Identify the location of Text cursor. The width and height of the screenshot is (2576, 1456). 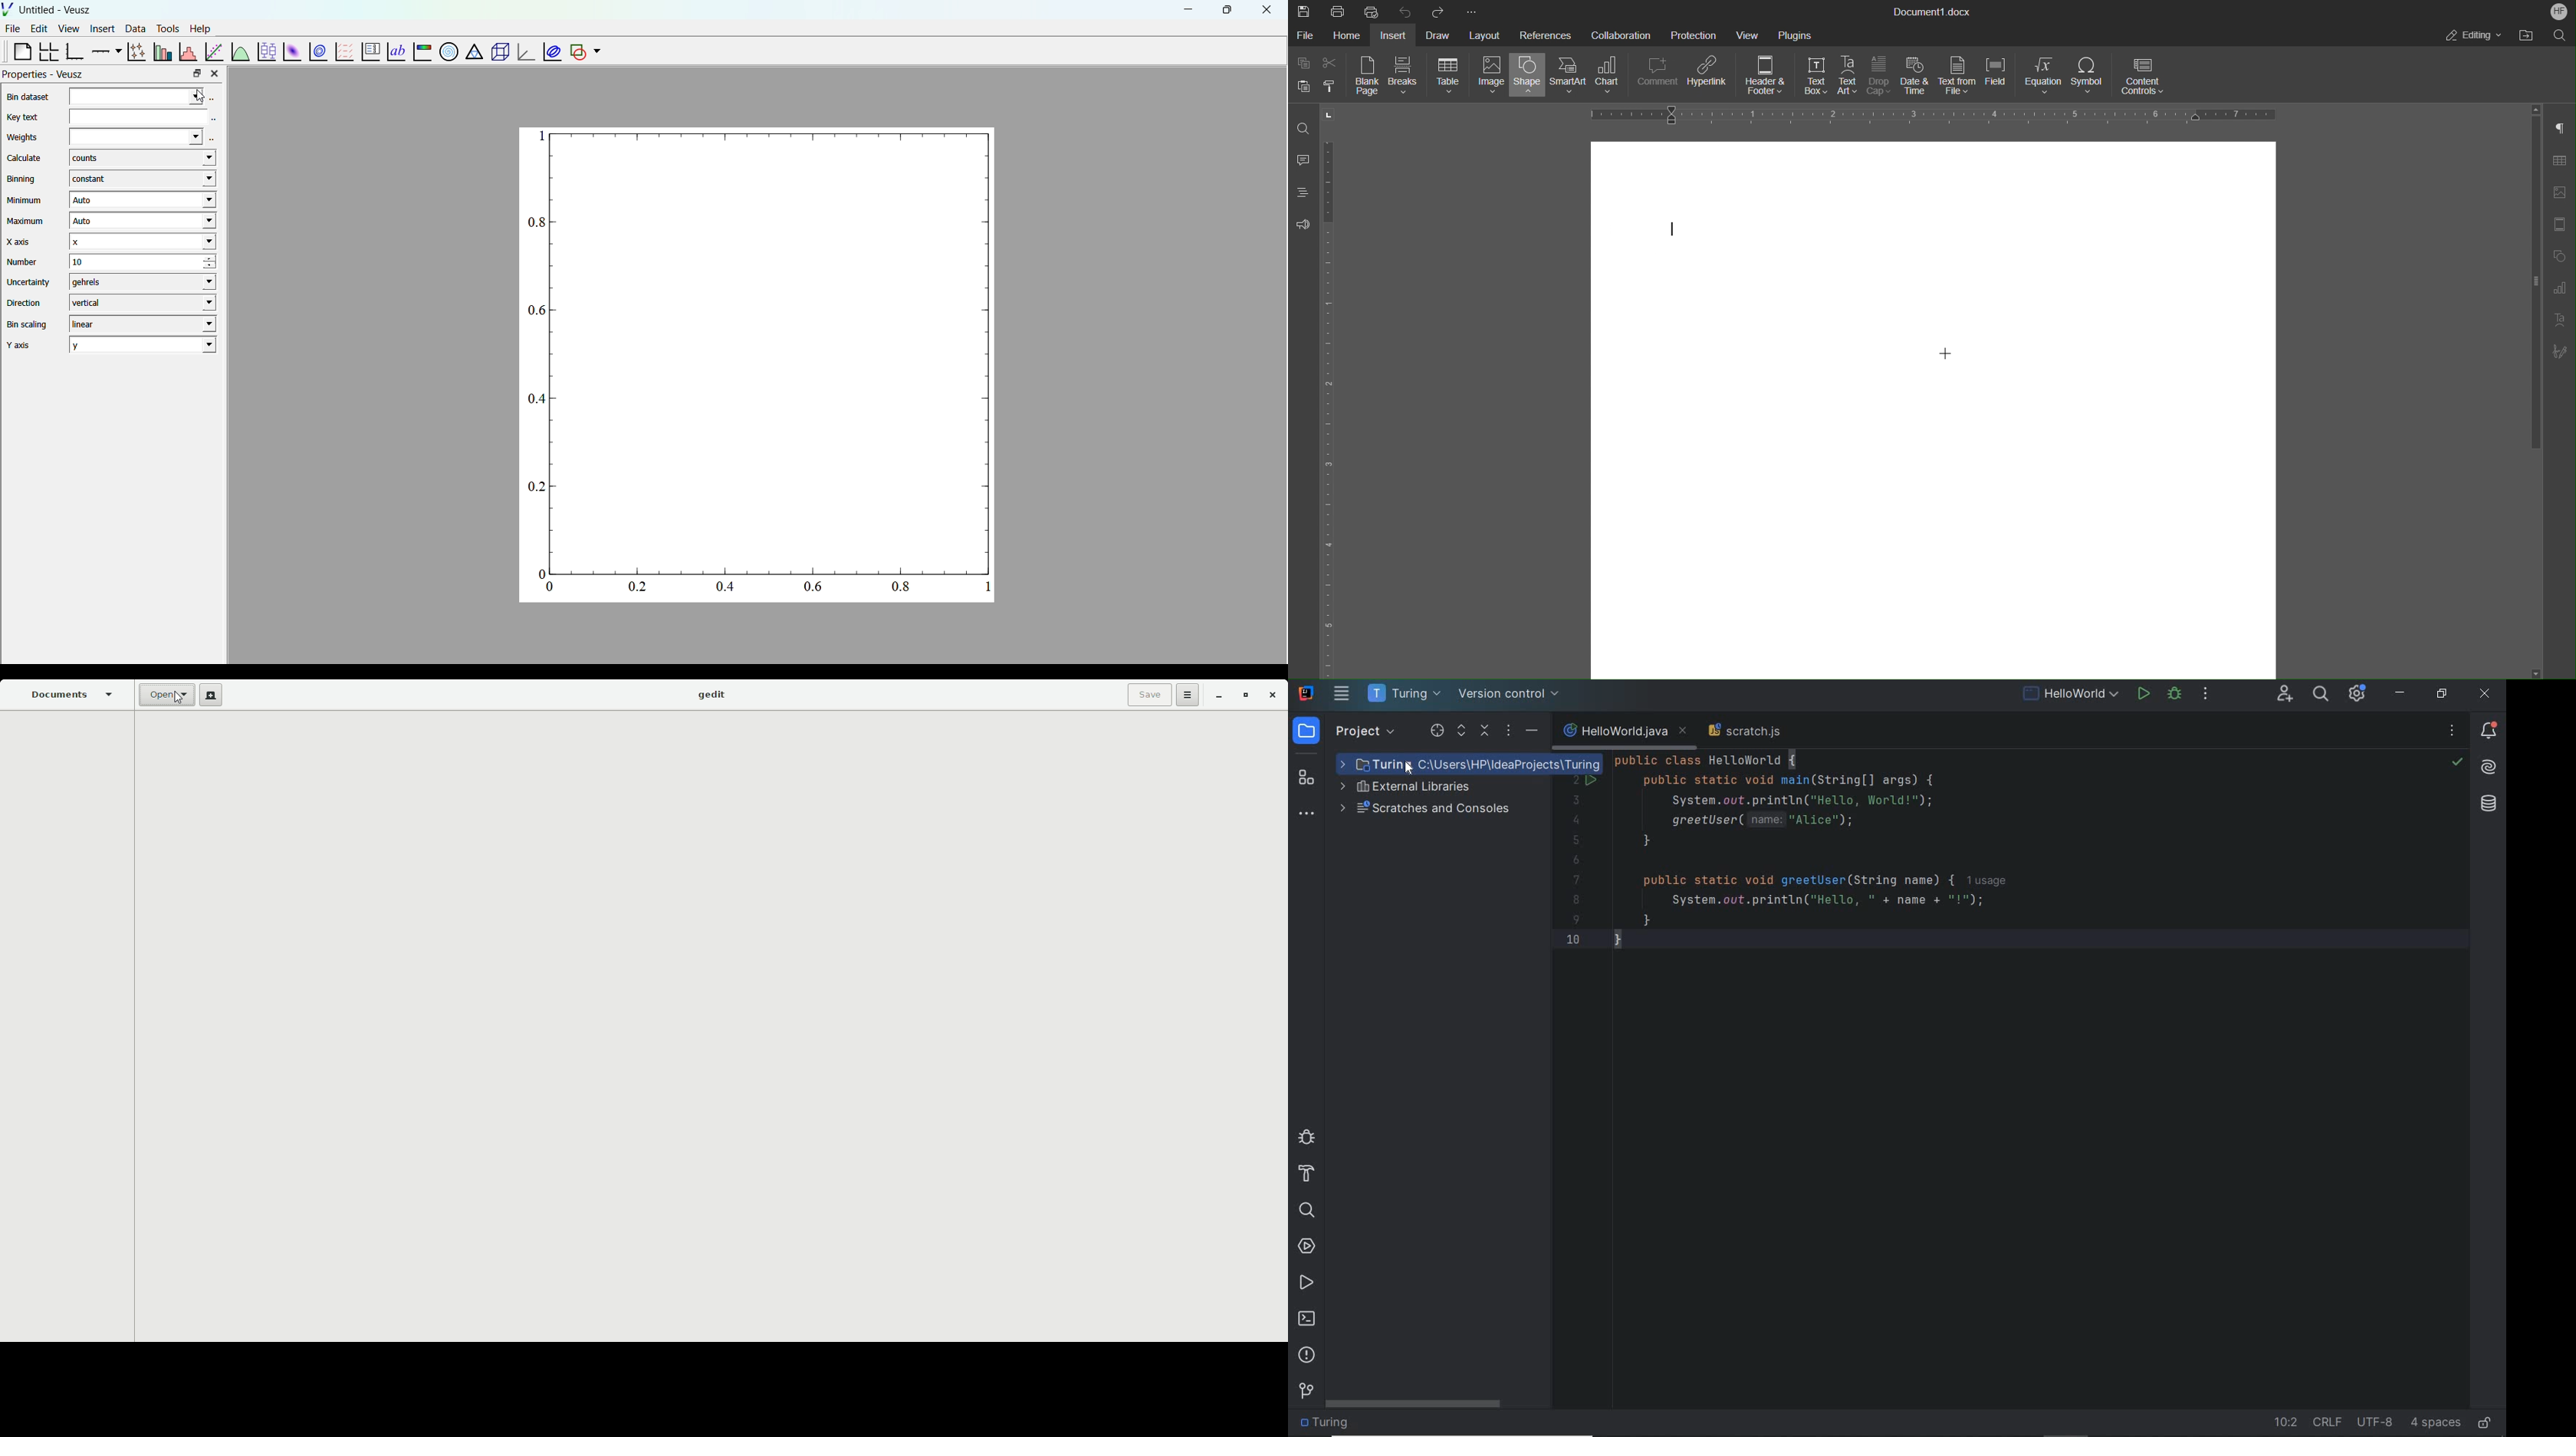
(1677, 230).